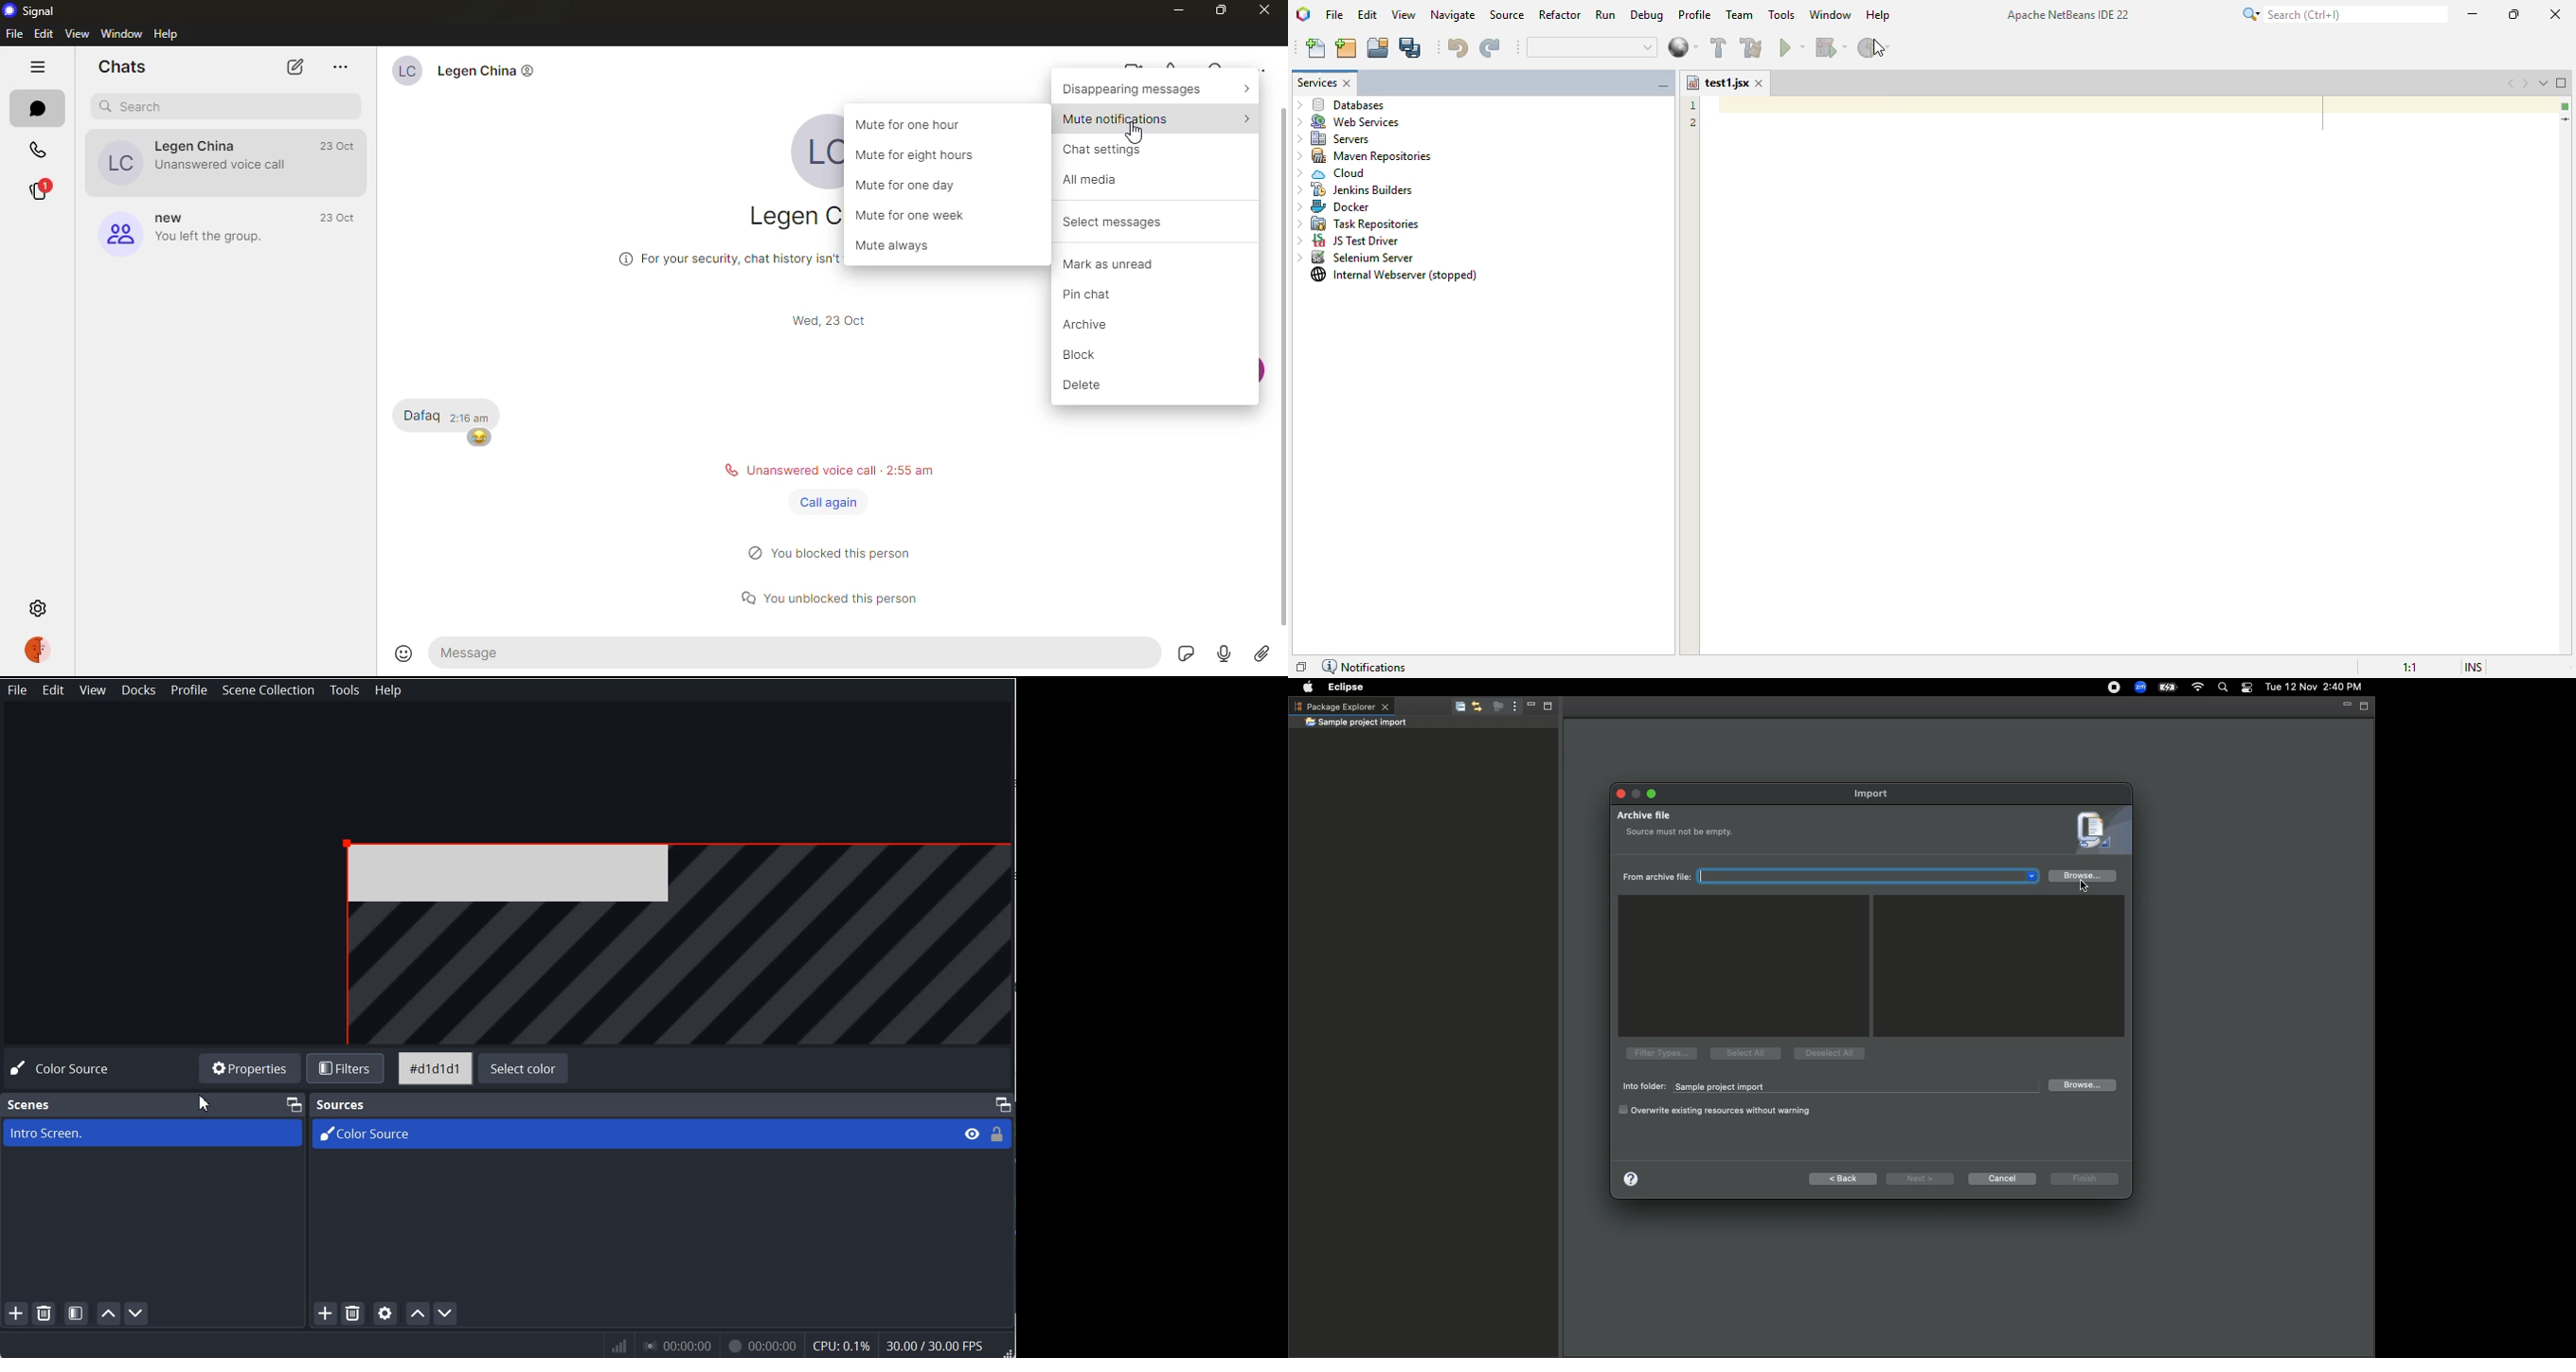  I want to click on Open Source properties, so click(385, 1313).